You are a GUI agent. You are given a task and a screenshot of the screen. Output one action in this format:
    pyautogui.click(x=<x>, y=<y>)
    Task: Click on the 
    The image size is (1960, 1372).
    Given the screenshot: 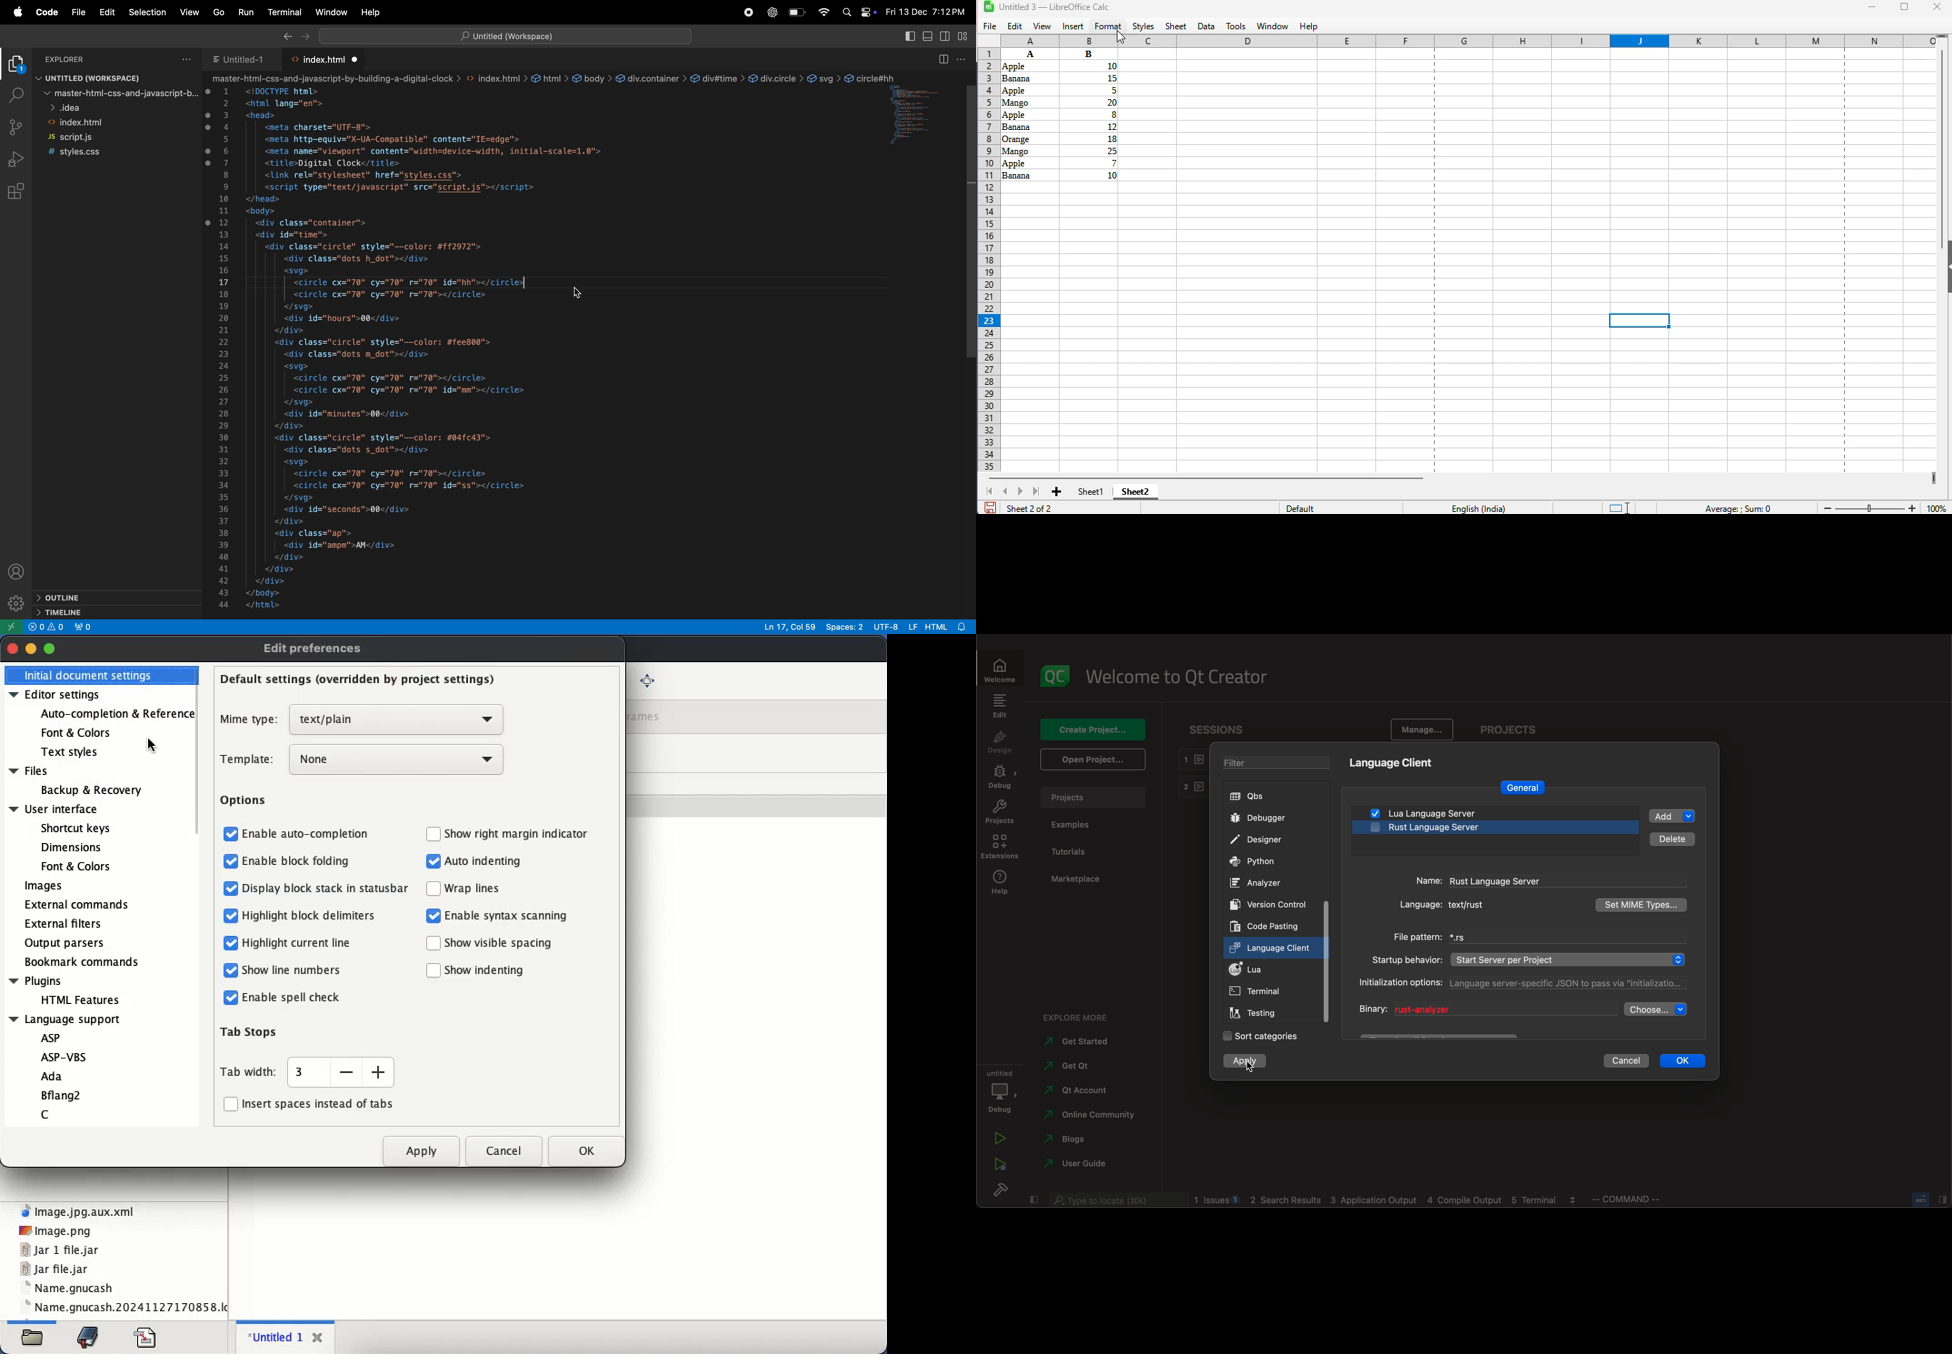 What is the action you would take?
    pyautogui.click(x=1090, y=175)
    